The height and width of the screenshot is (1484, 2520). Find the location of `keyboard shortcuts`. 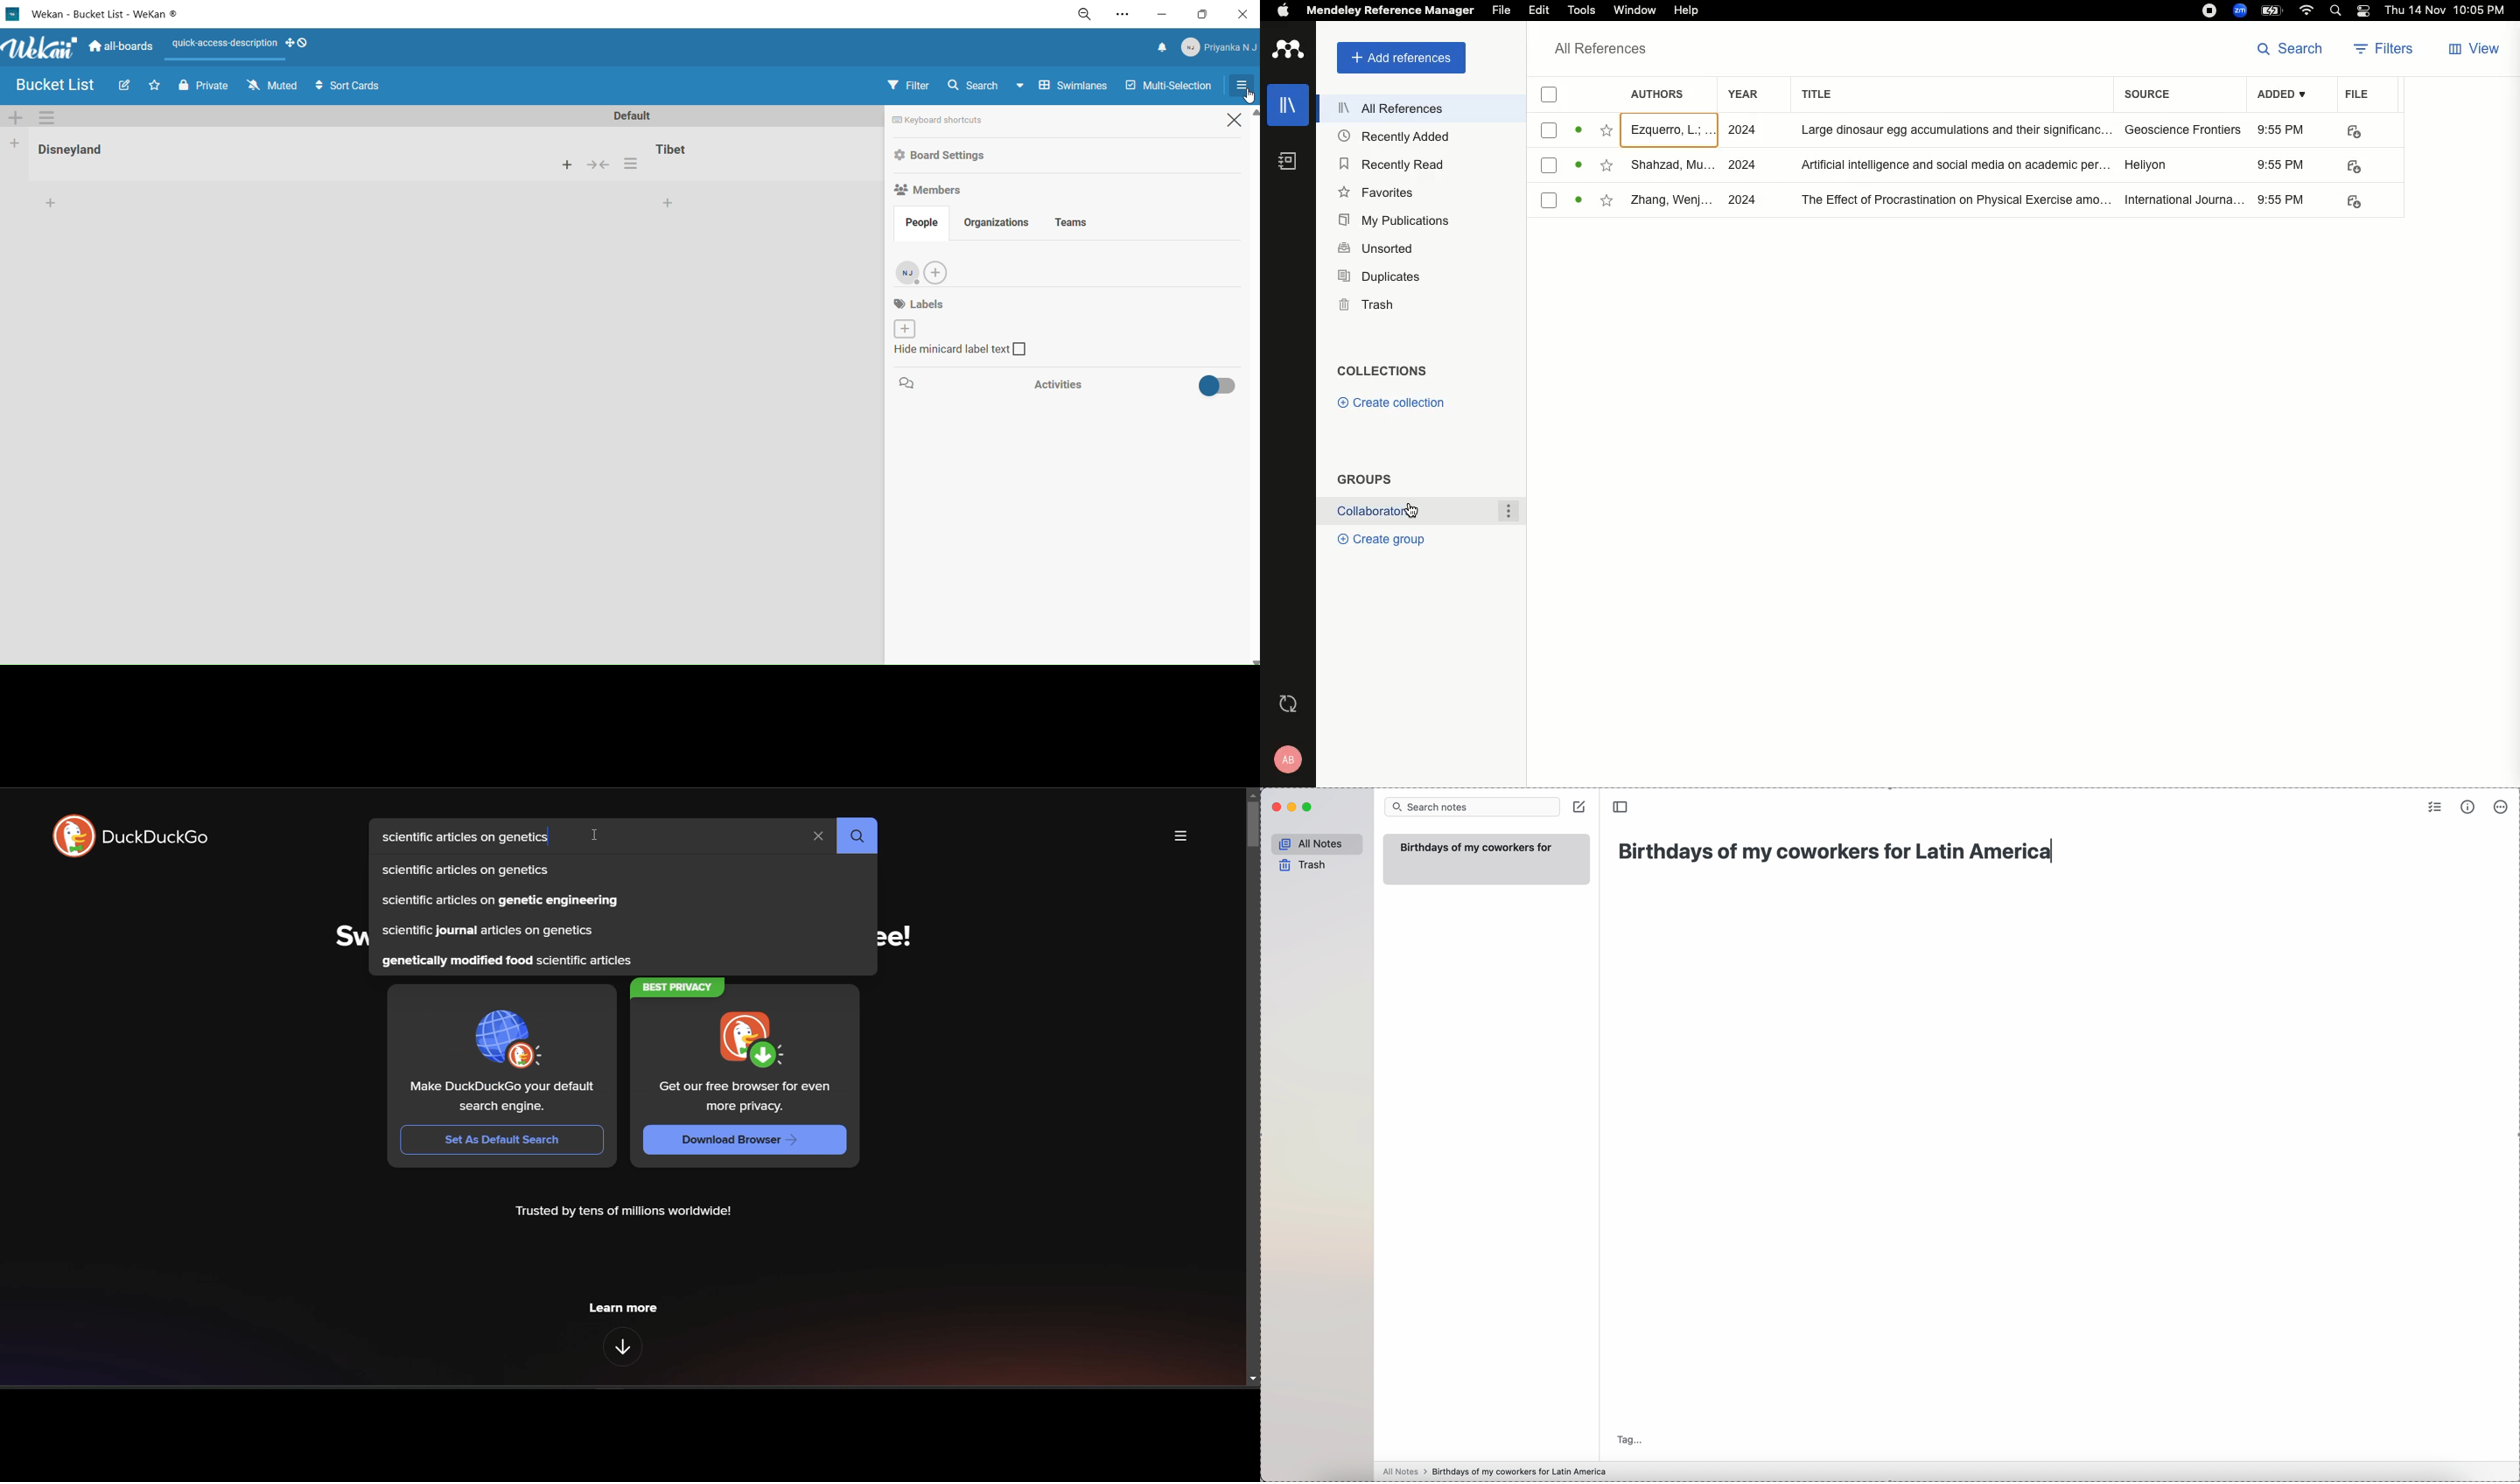

keyboard shortcuts is located at coordinates (951, 122).